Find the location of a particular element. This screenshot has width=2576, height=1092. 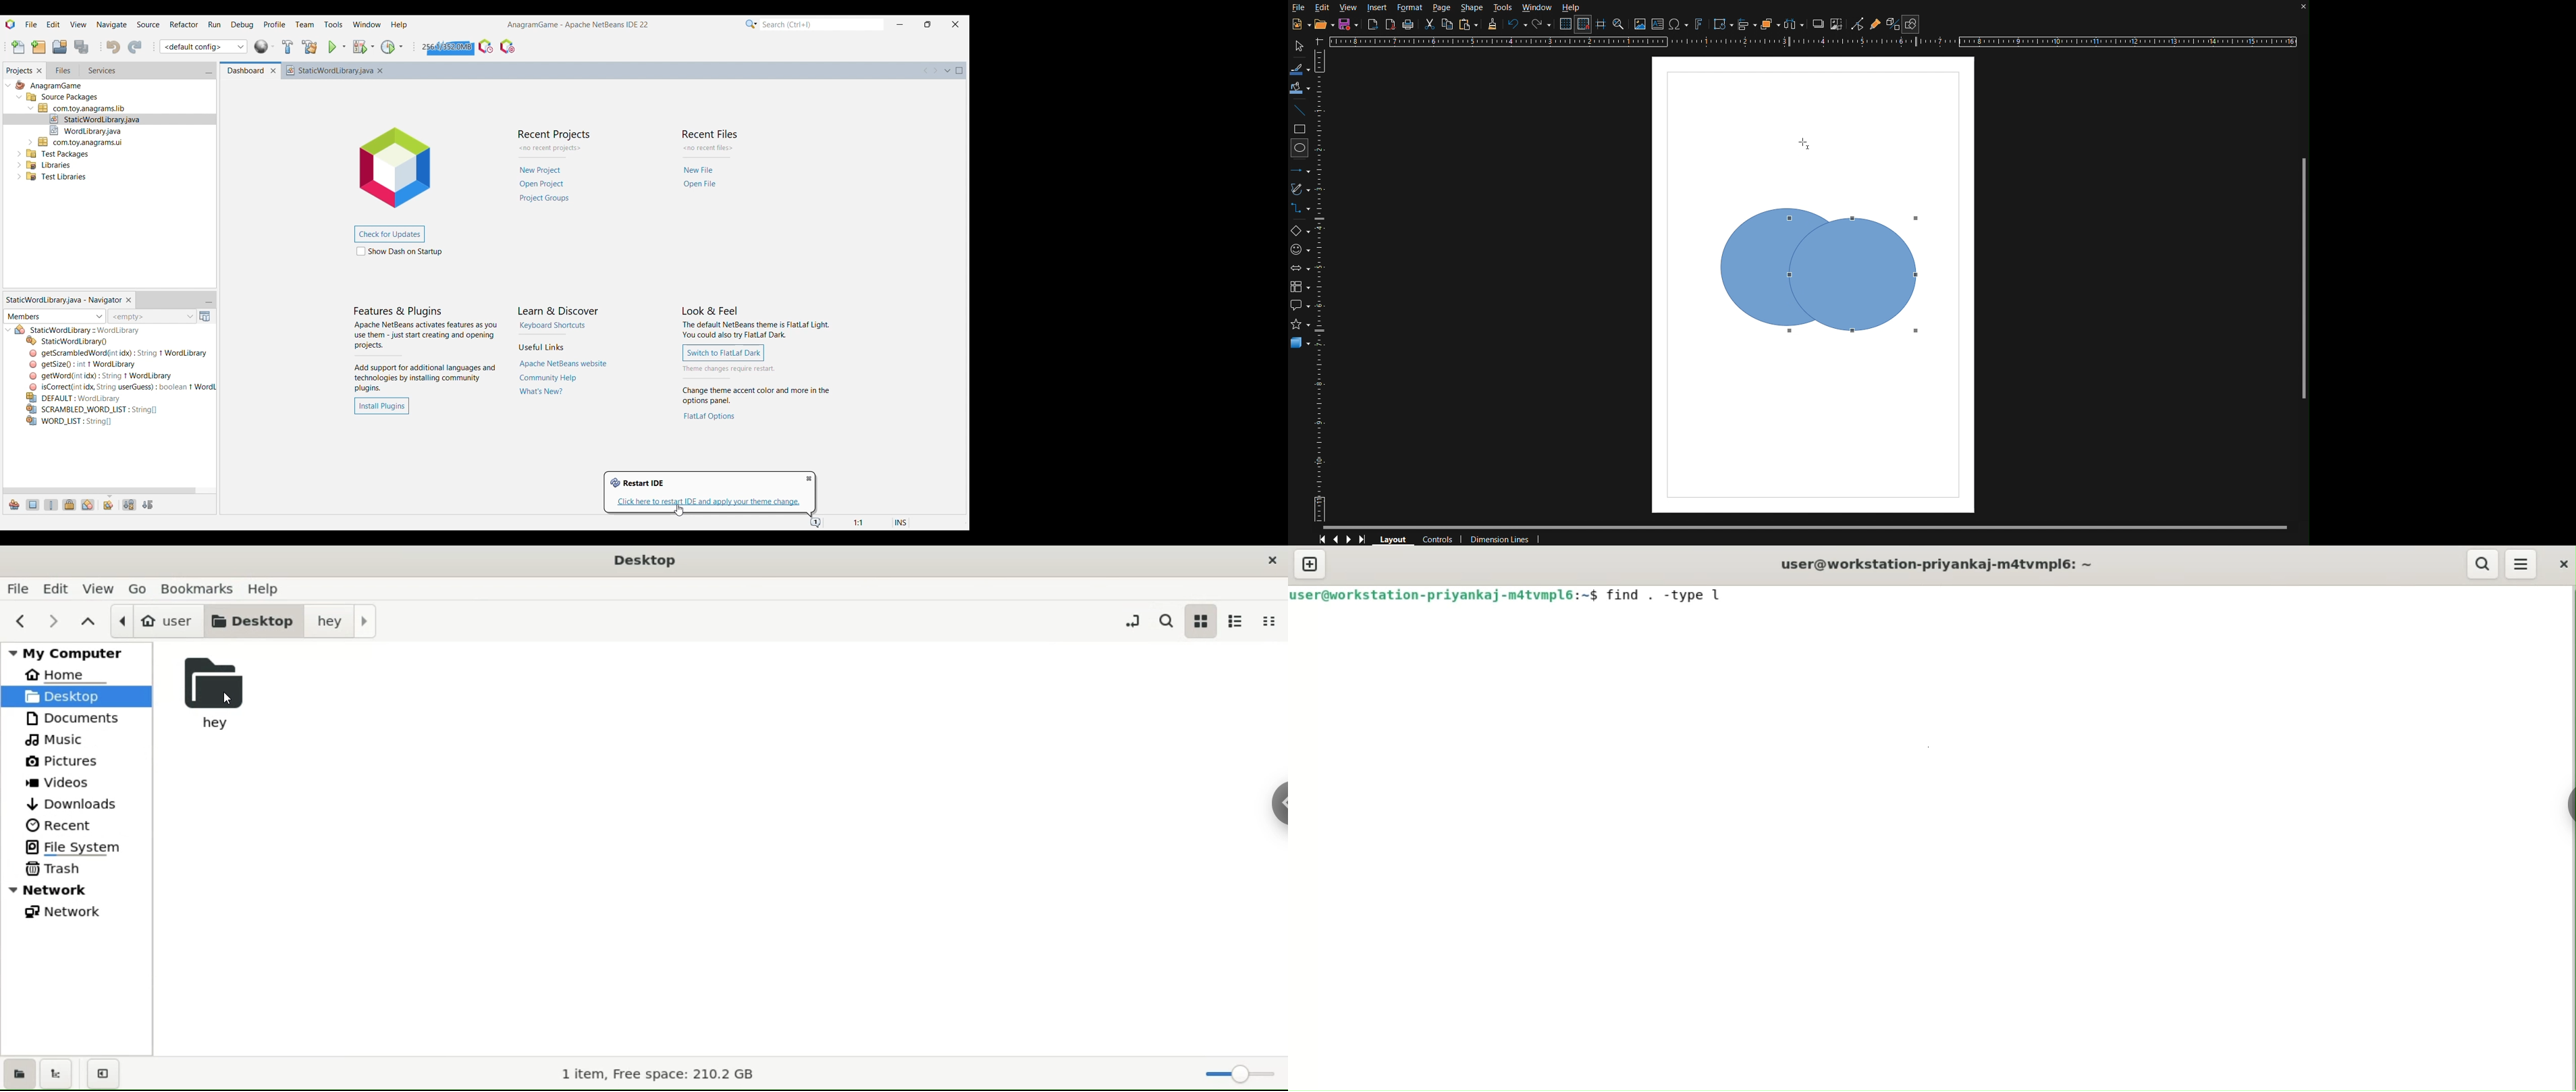

Gluepoint Function is located at coordinates (1876, 25).